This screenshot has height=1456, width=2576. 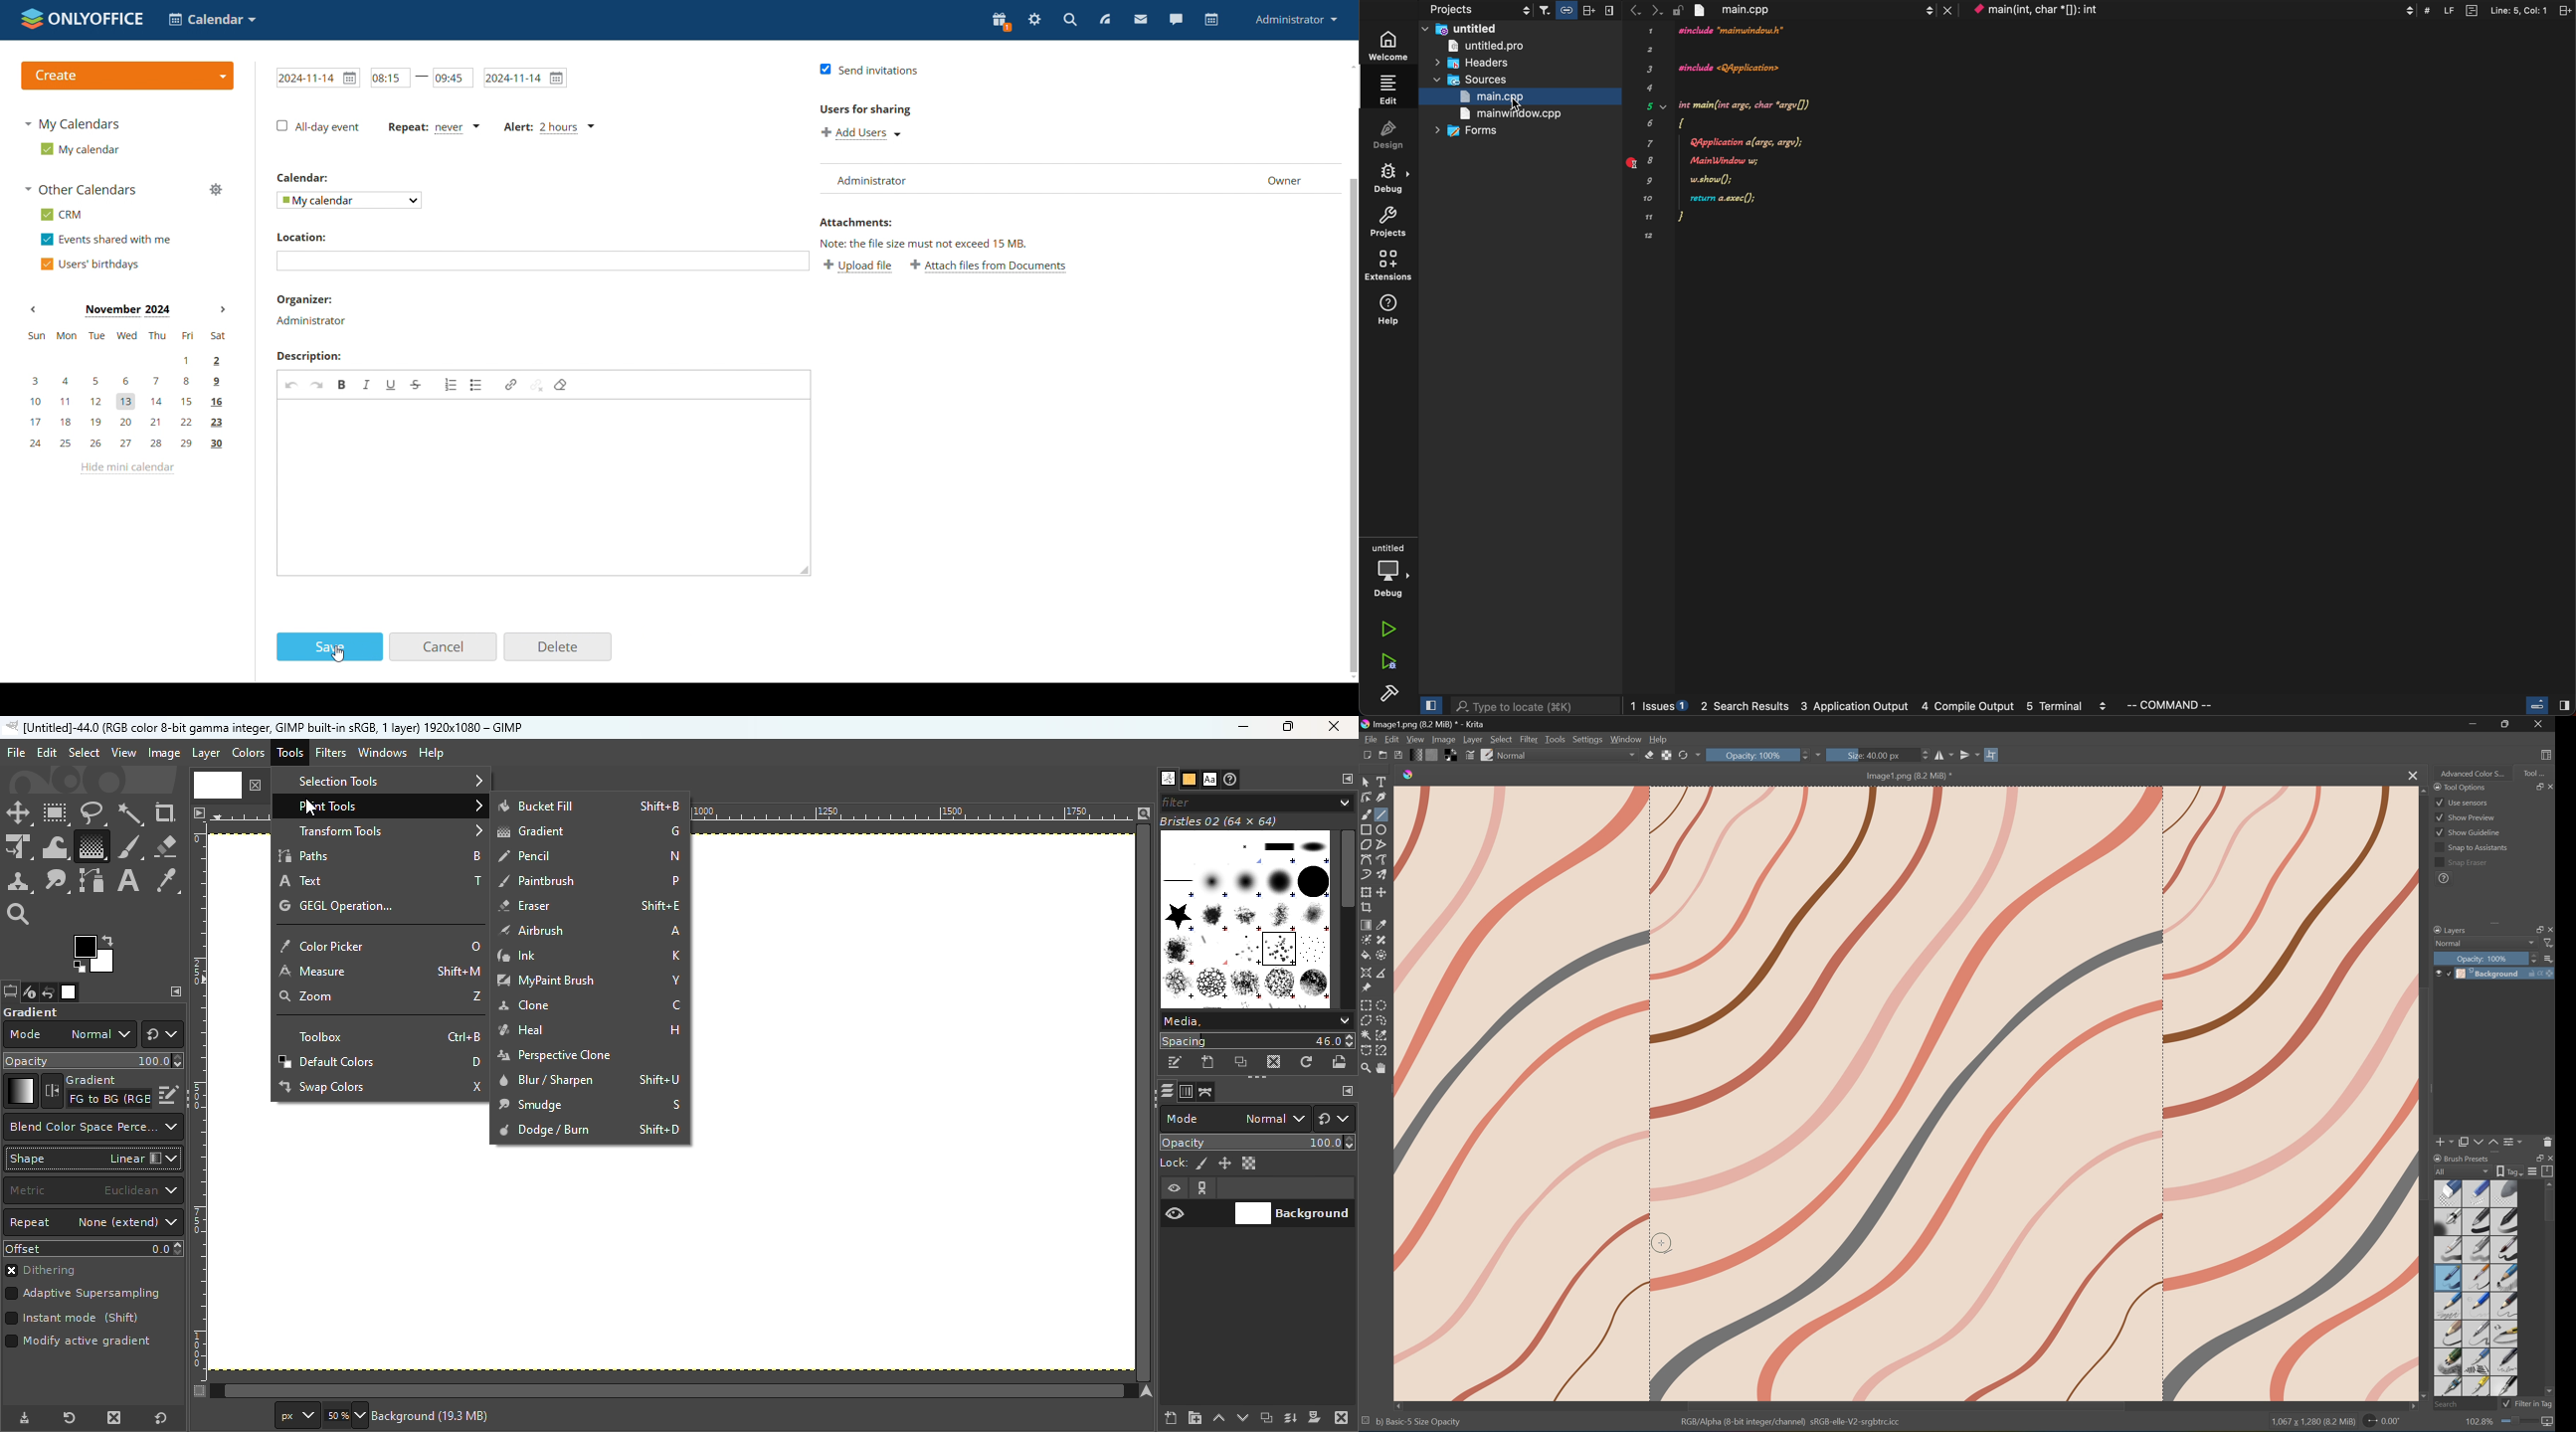 What do you see at coordinates (1389, 266) in the screenshot?
I see `extentions` at bounding box center [1389, 266].